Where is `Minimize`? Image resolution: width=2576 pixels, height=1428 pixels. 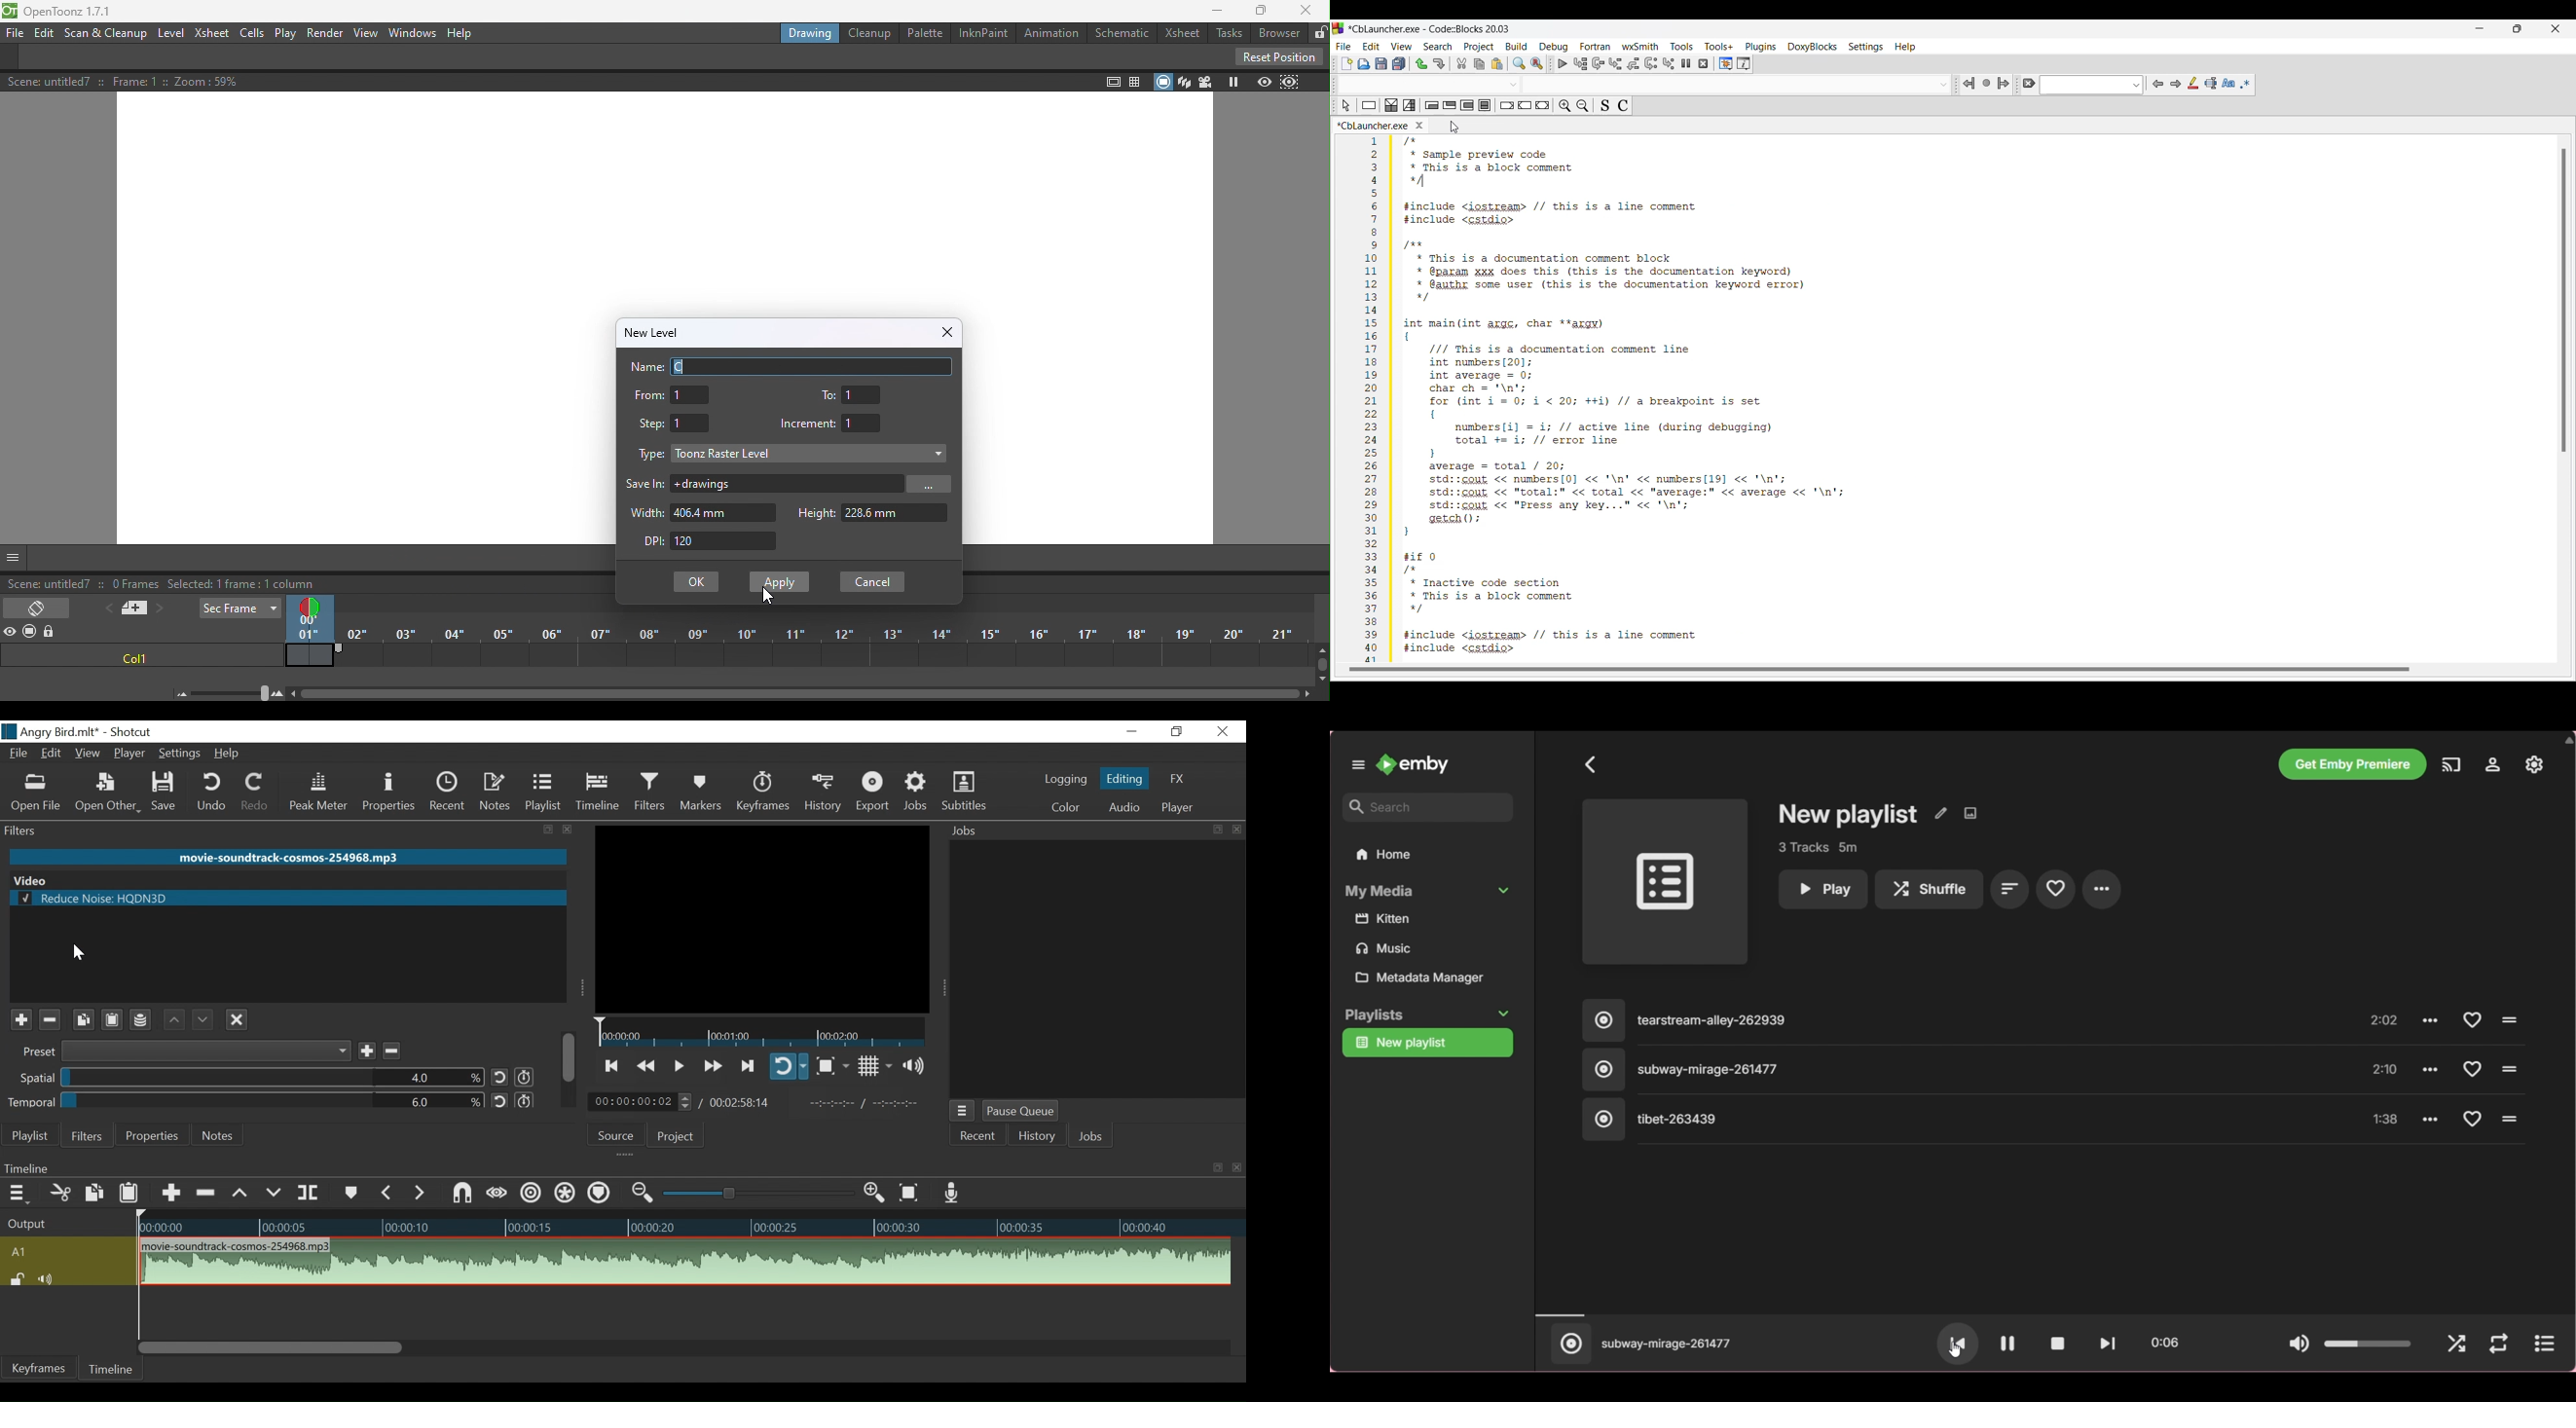 Minimize is located at coordinates (2480, 28).